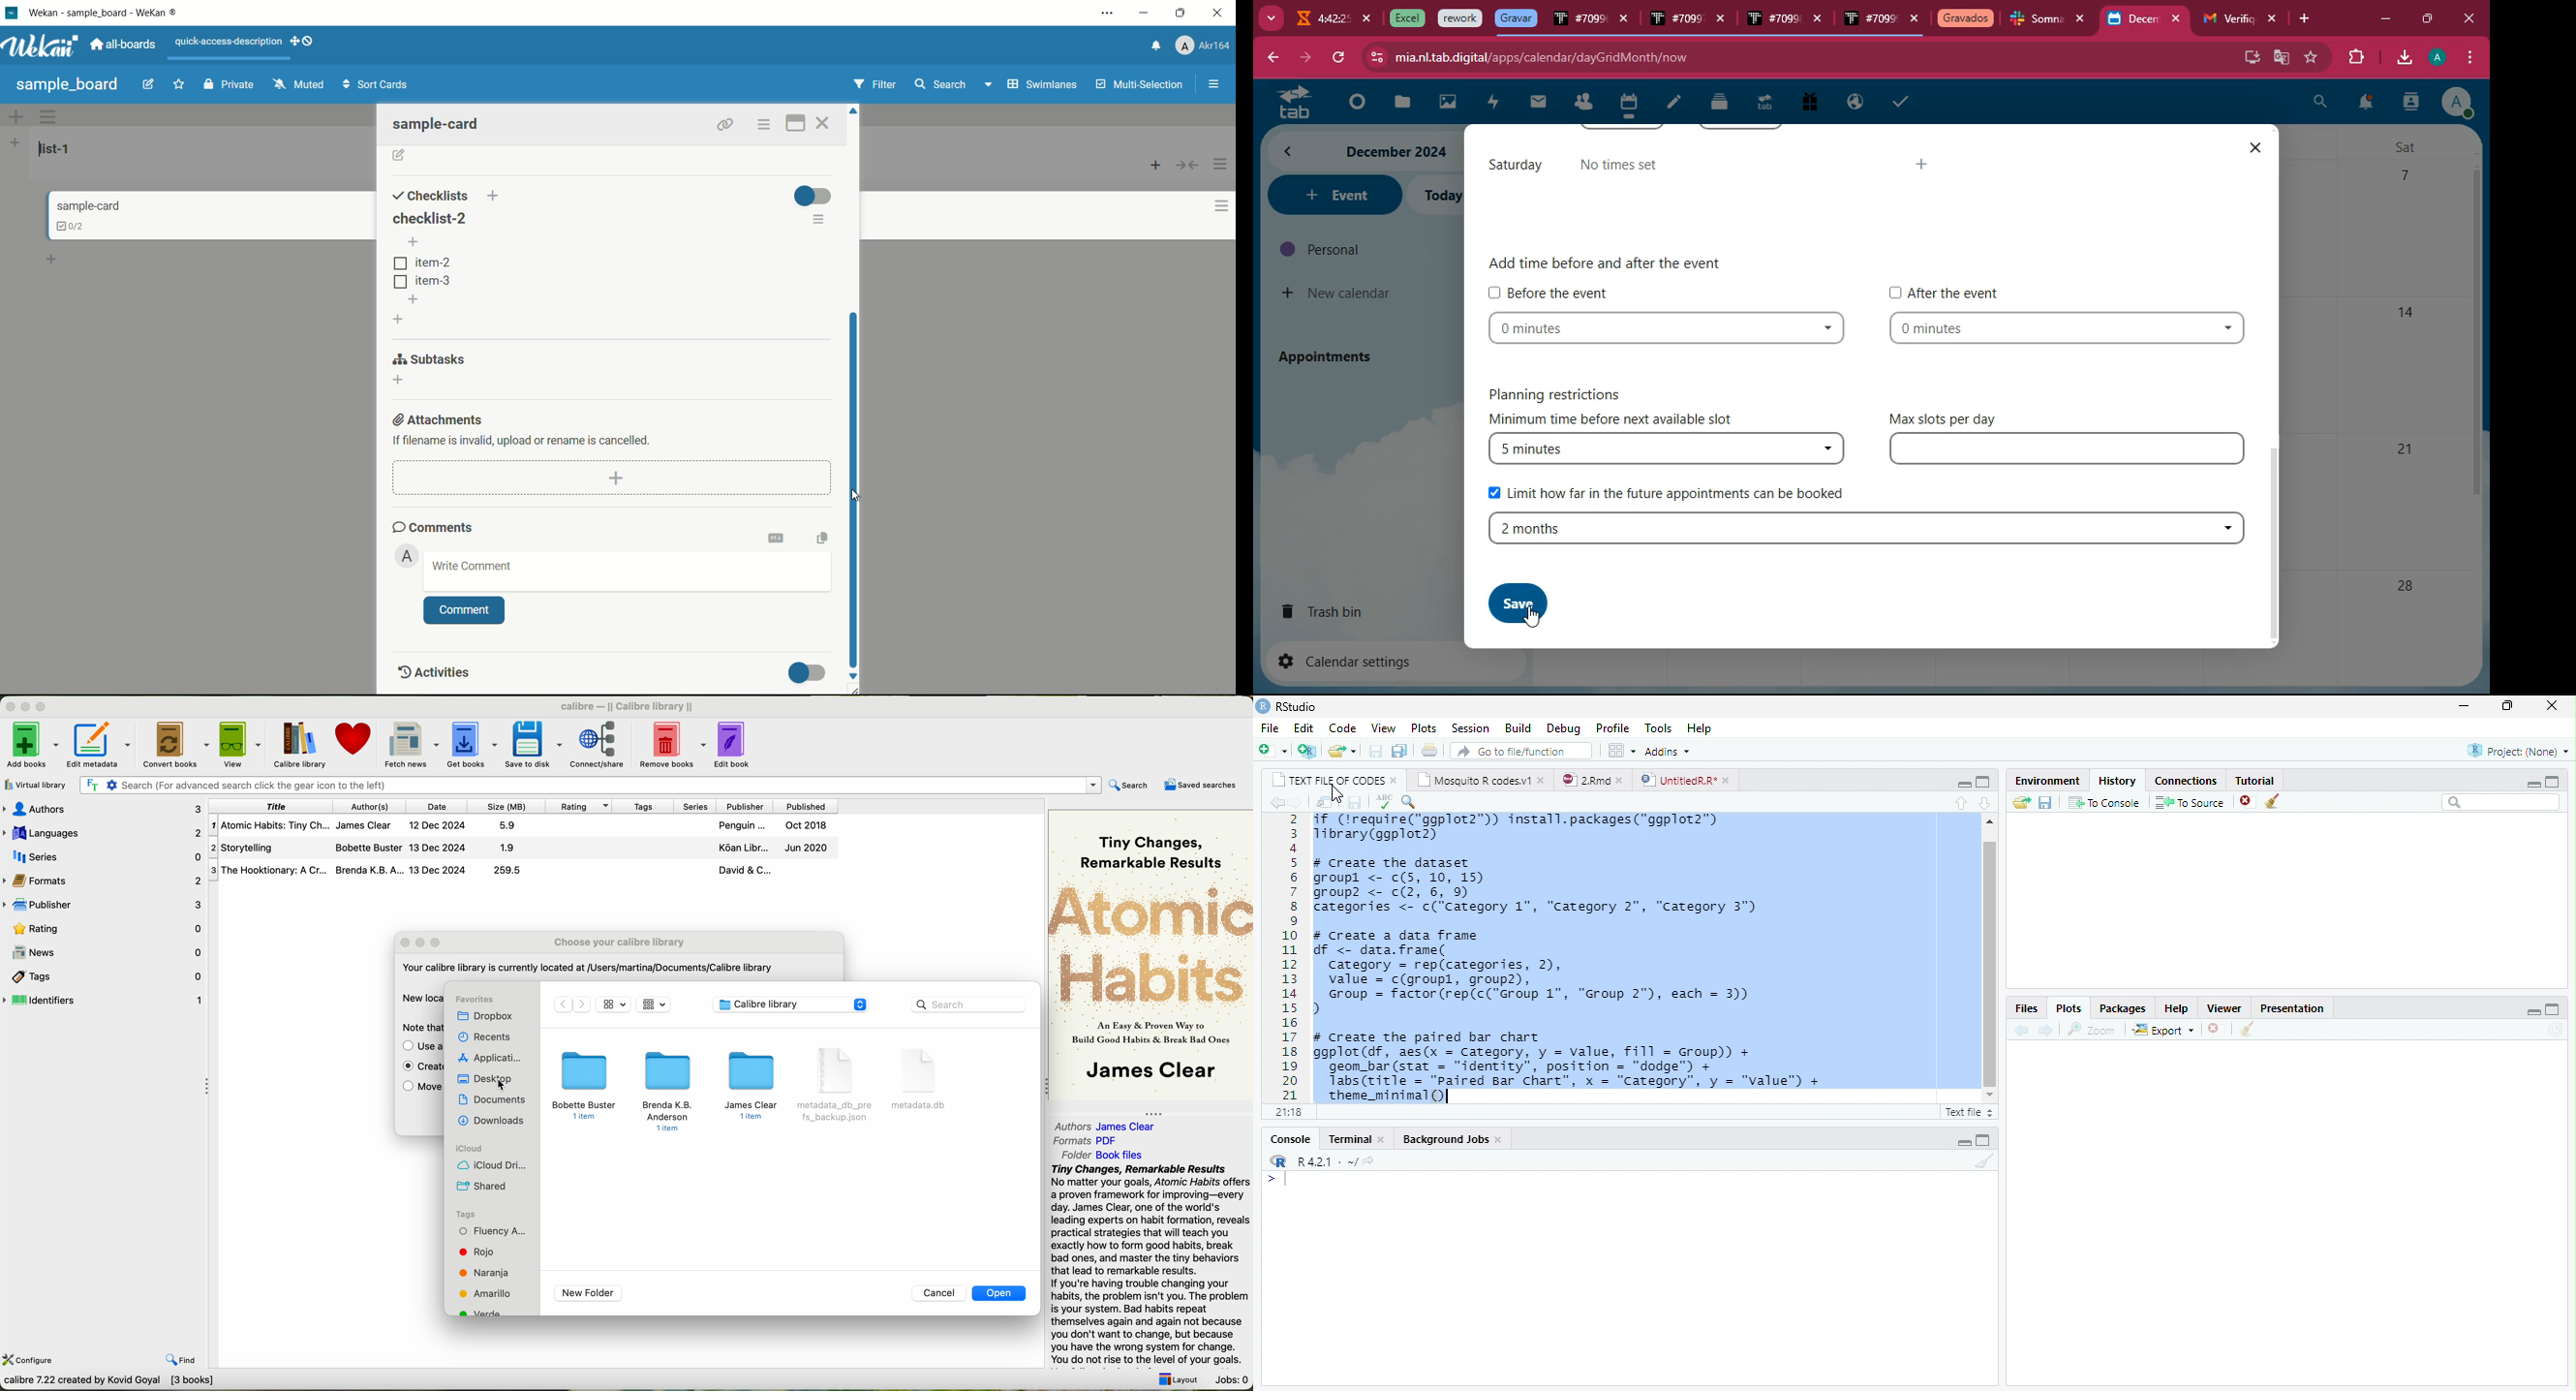 The image size is (2576, 1400). I want to click on appointments, so click(1331, 356).